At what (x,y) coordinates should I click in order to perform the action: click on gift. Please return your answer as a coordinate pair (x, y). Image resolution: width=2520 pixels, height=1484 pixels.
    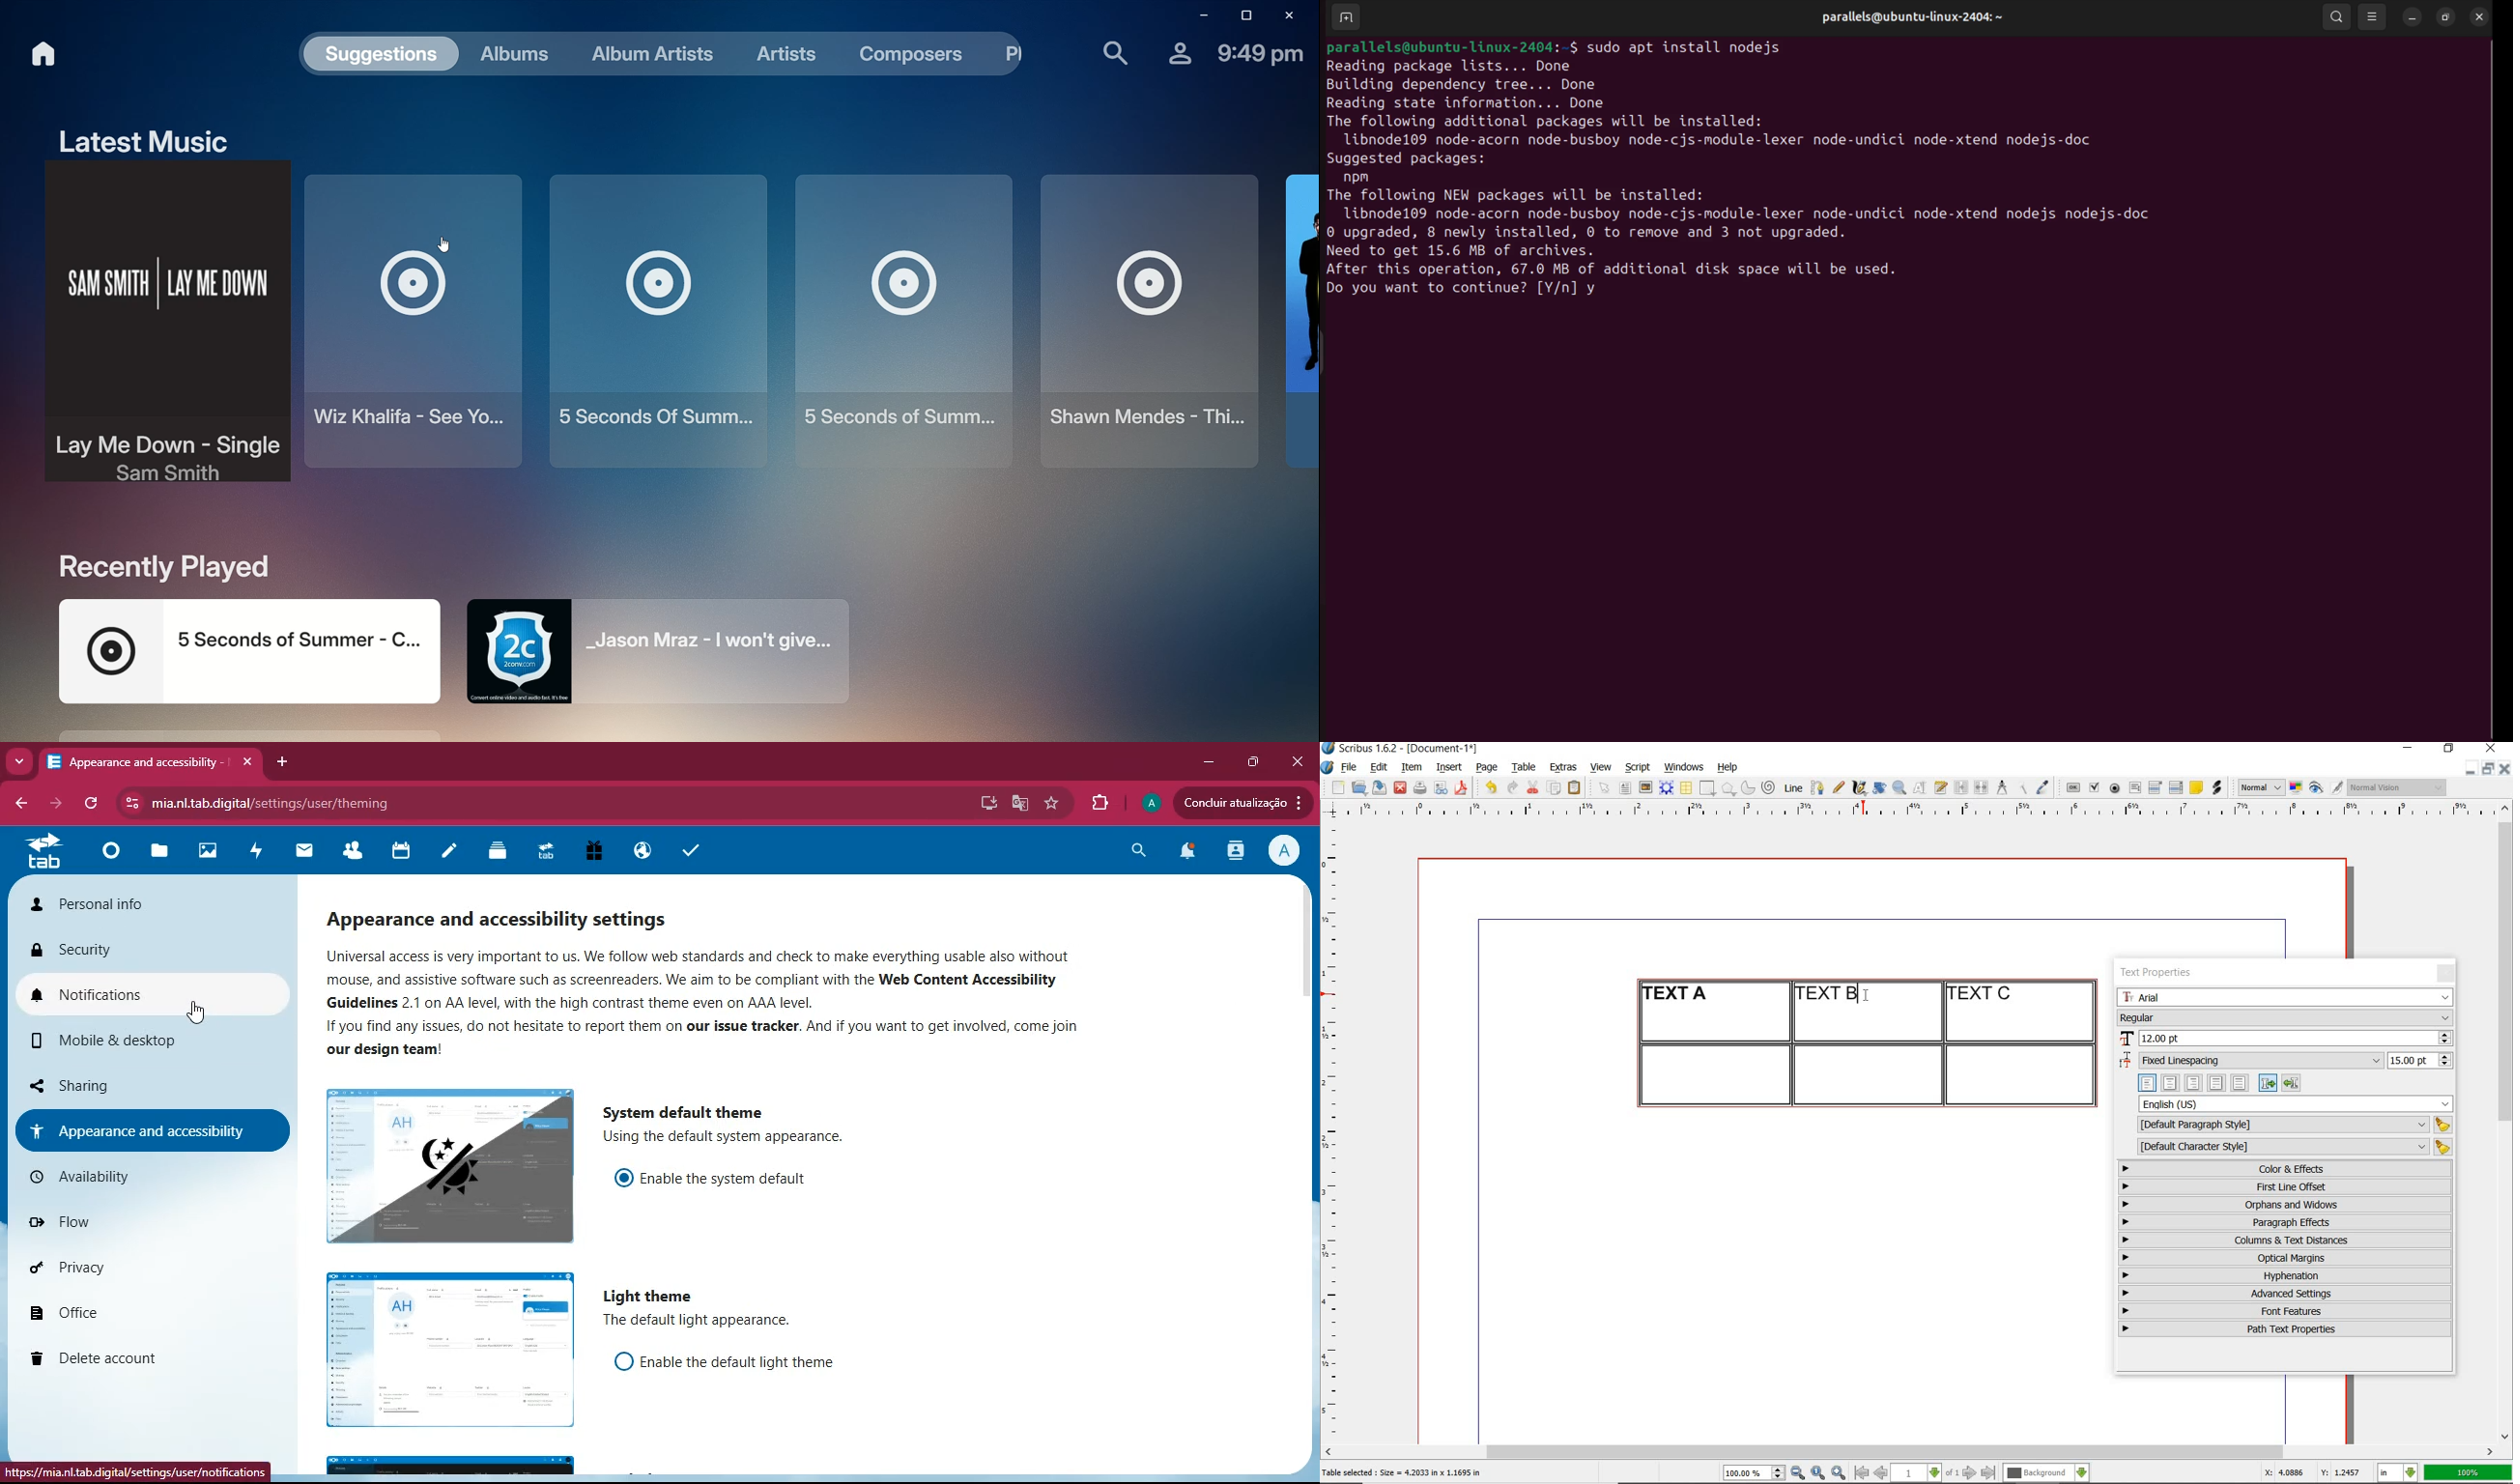
    Looking at the image, I should click on (596, 852).